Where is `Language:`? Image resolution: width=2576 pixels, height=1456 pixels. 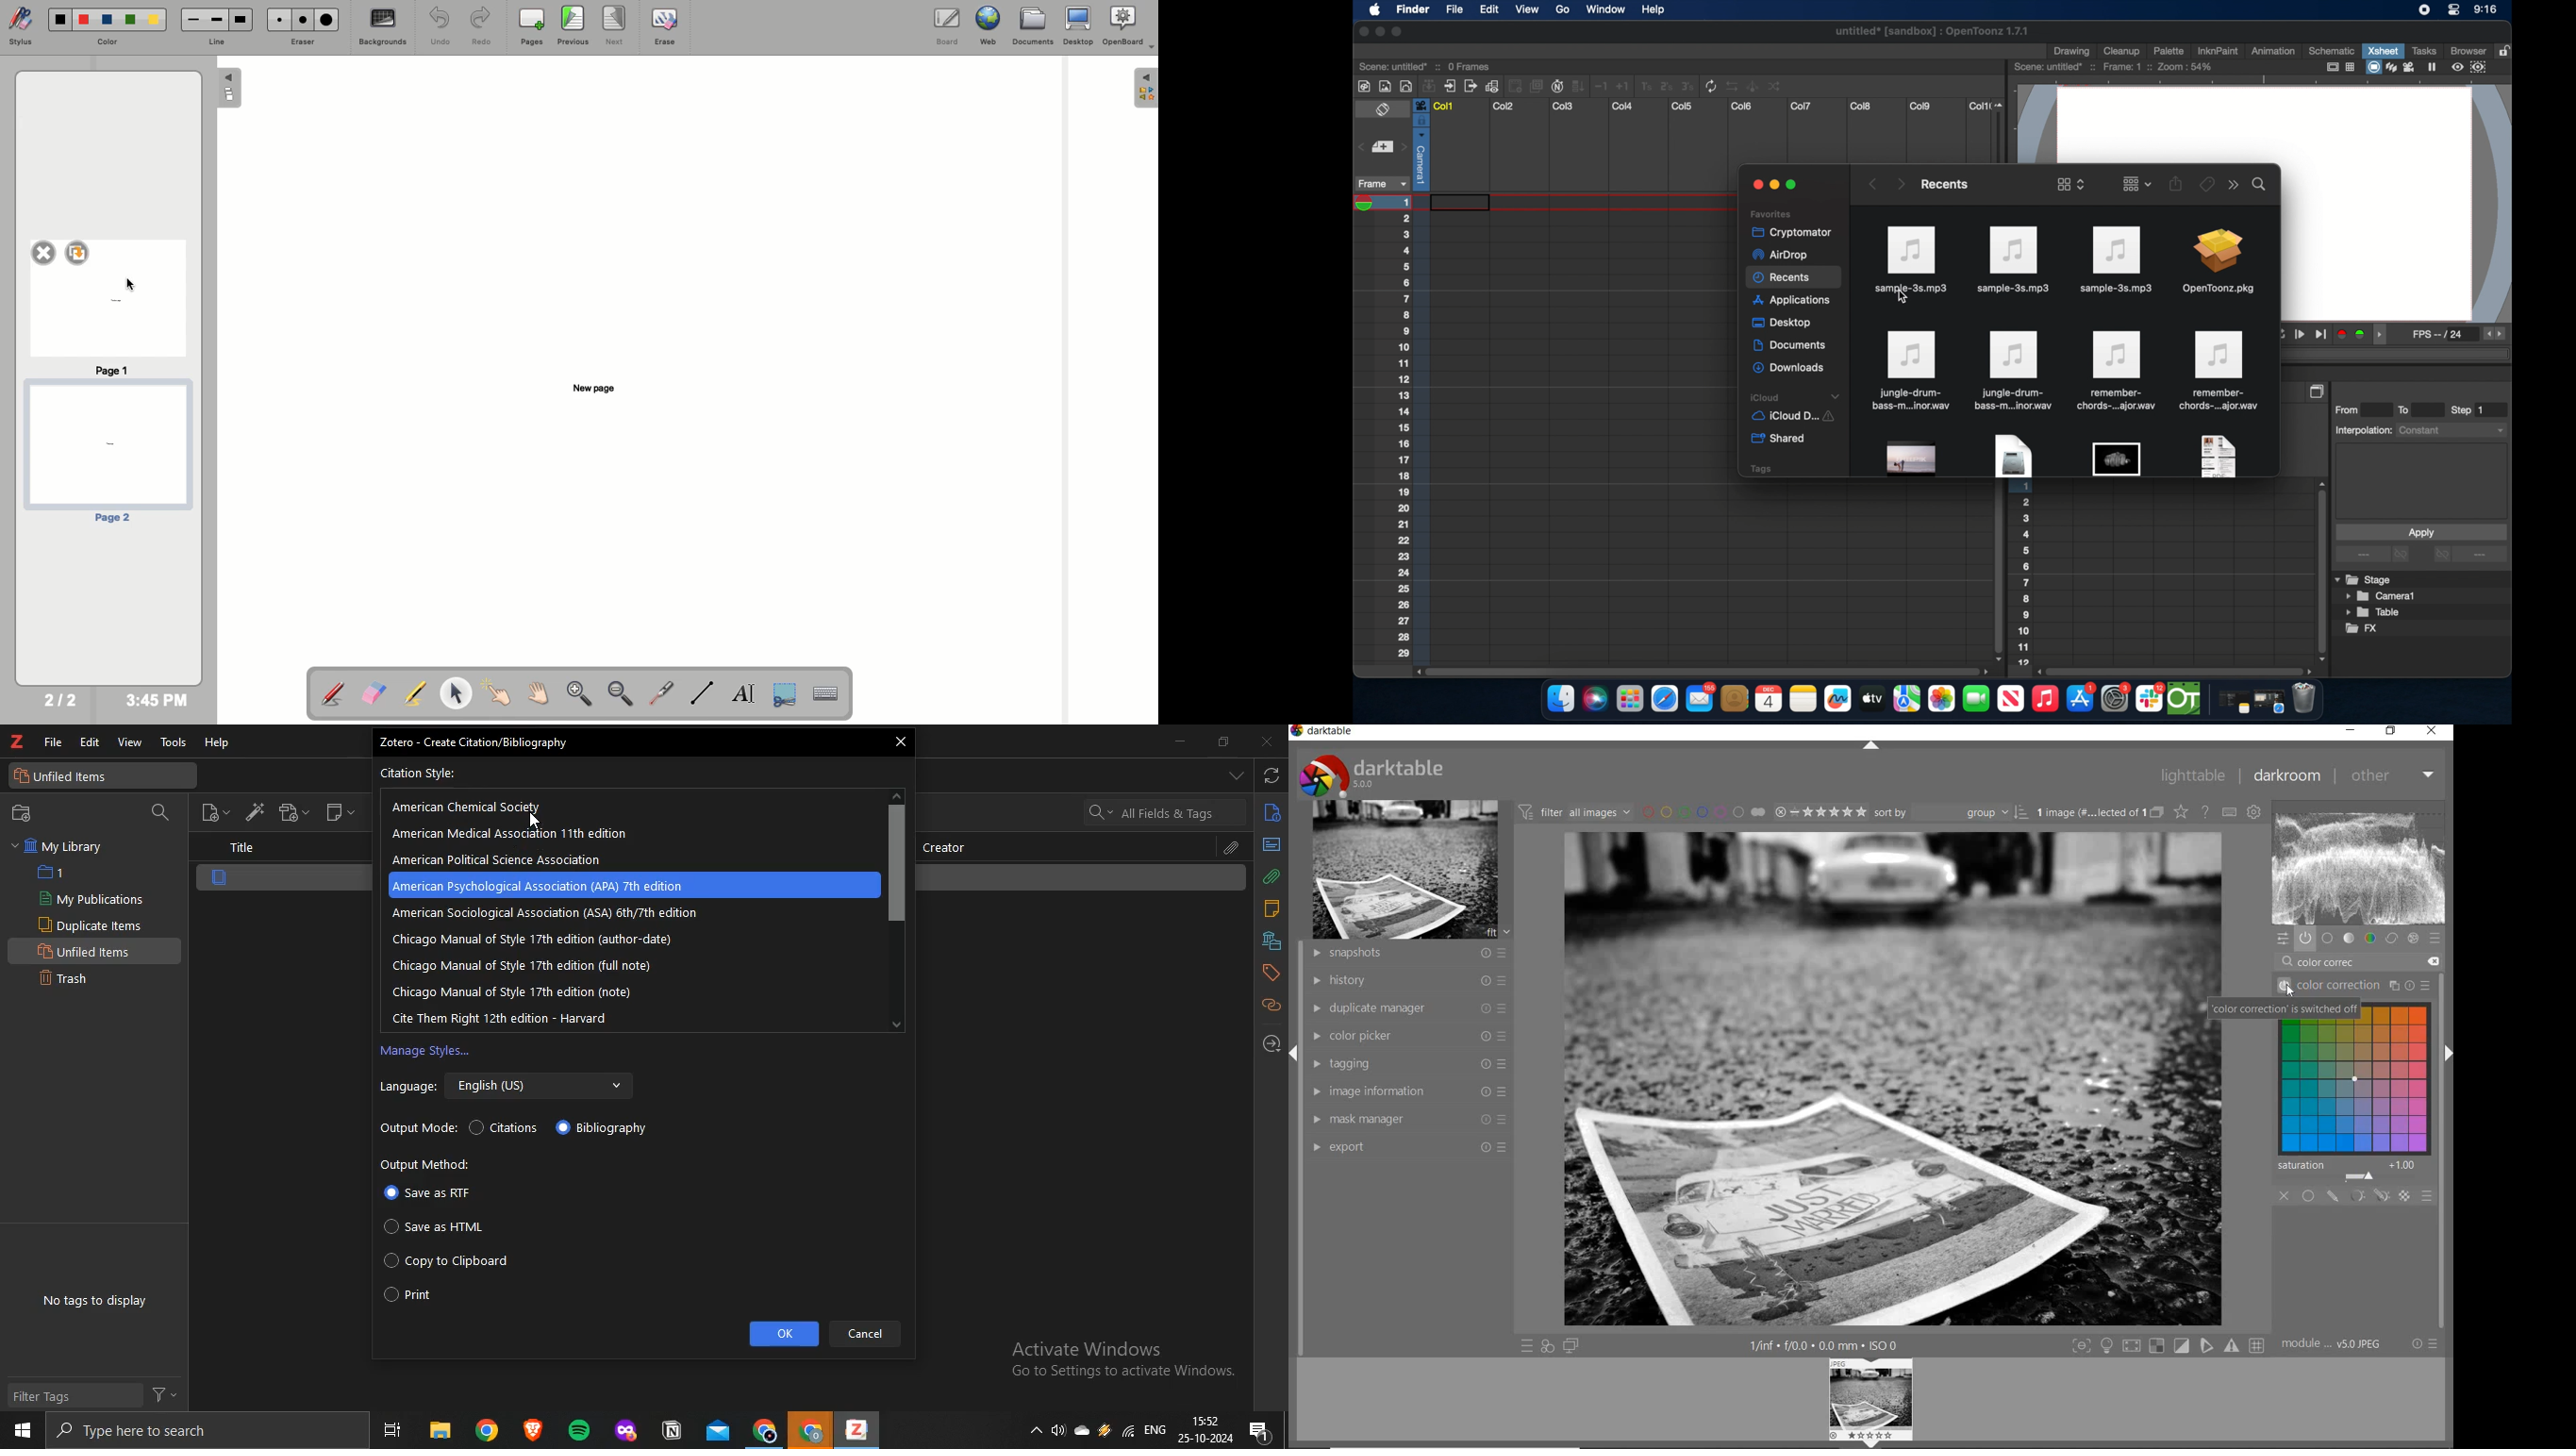
Language: is located at coordinates (407, 1089).